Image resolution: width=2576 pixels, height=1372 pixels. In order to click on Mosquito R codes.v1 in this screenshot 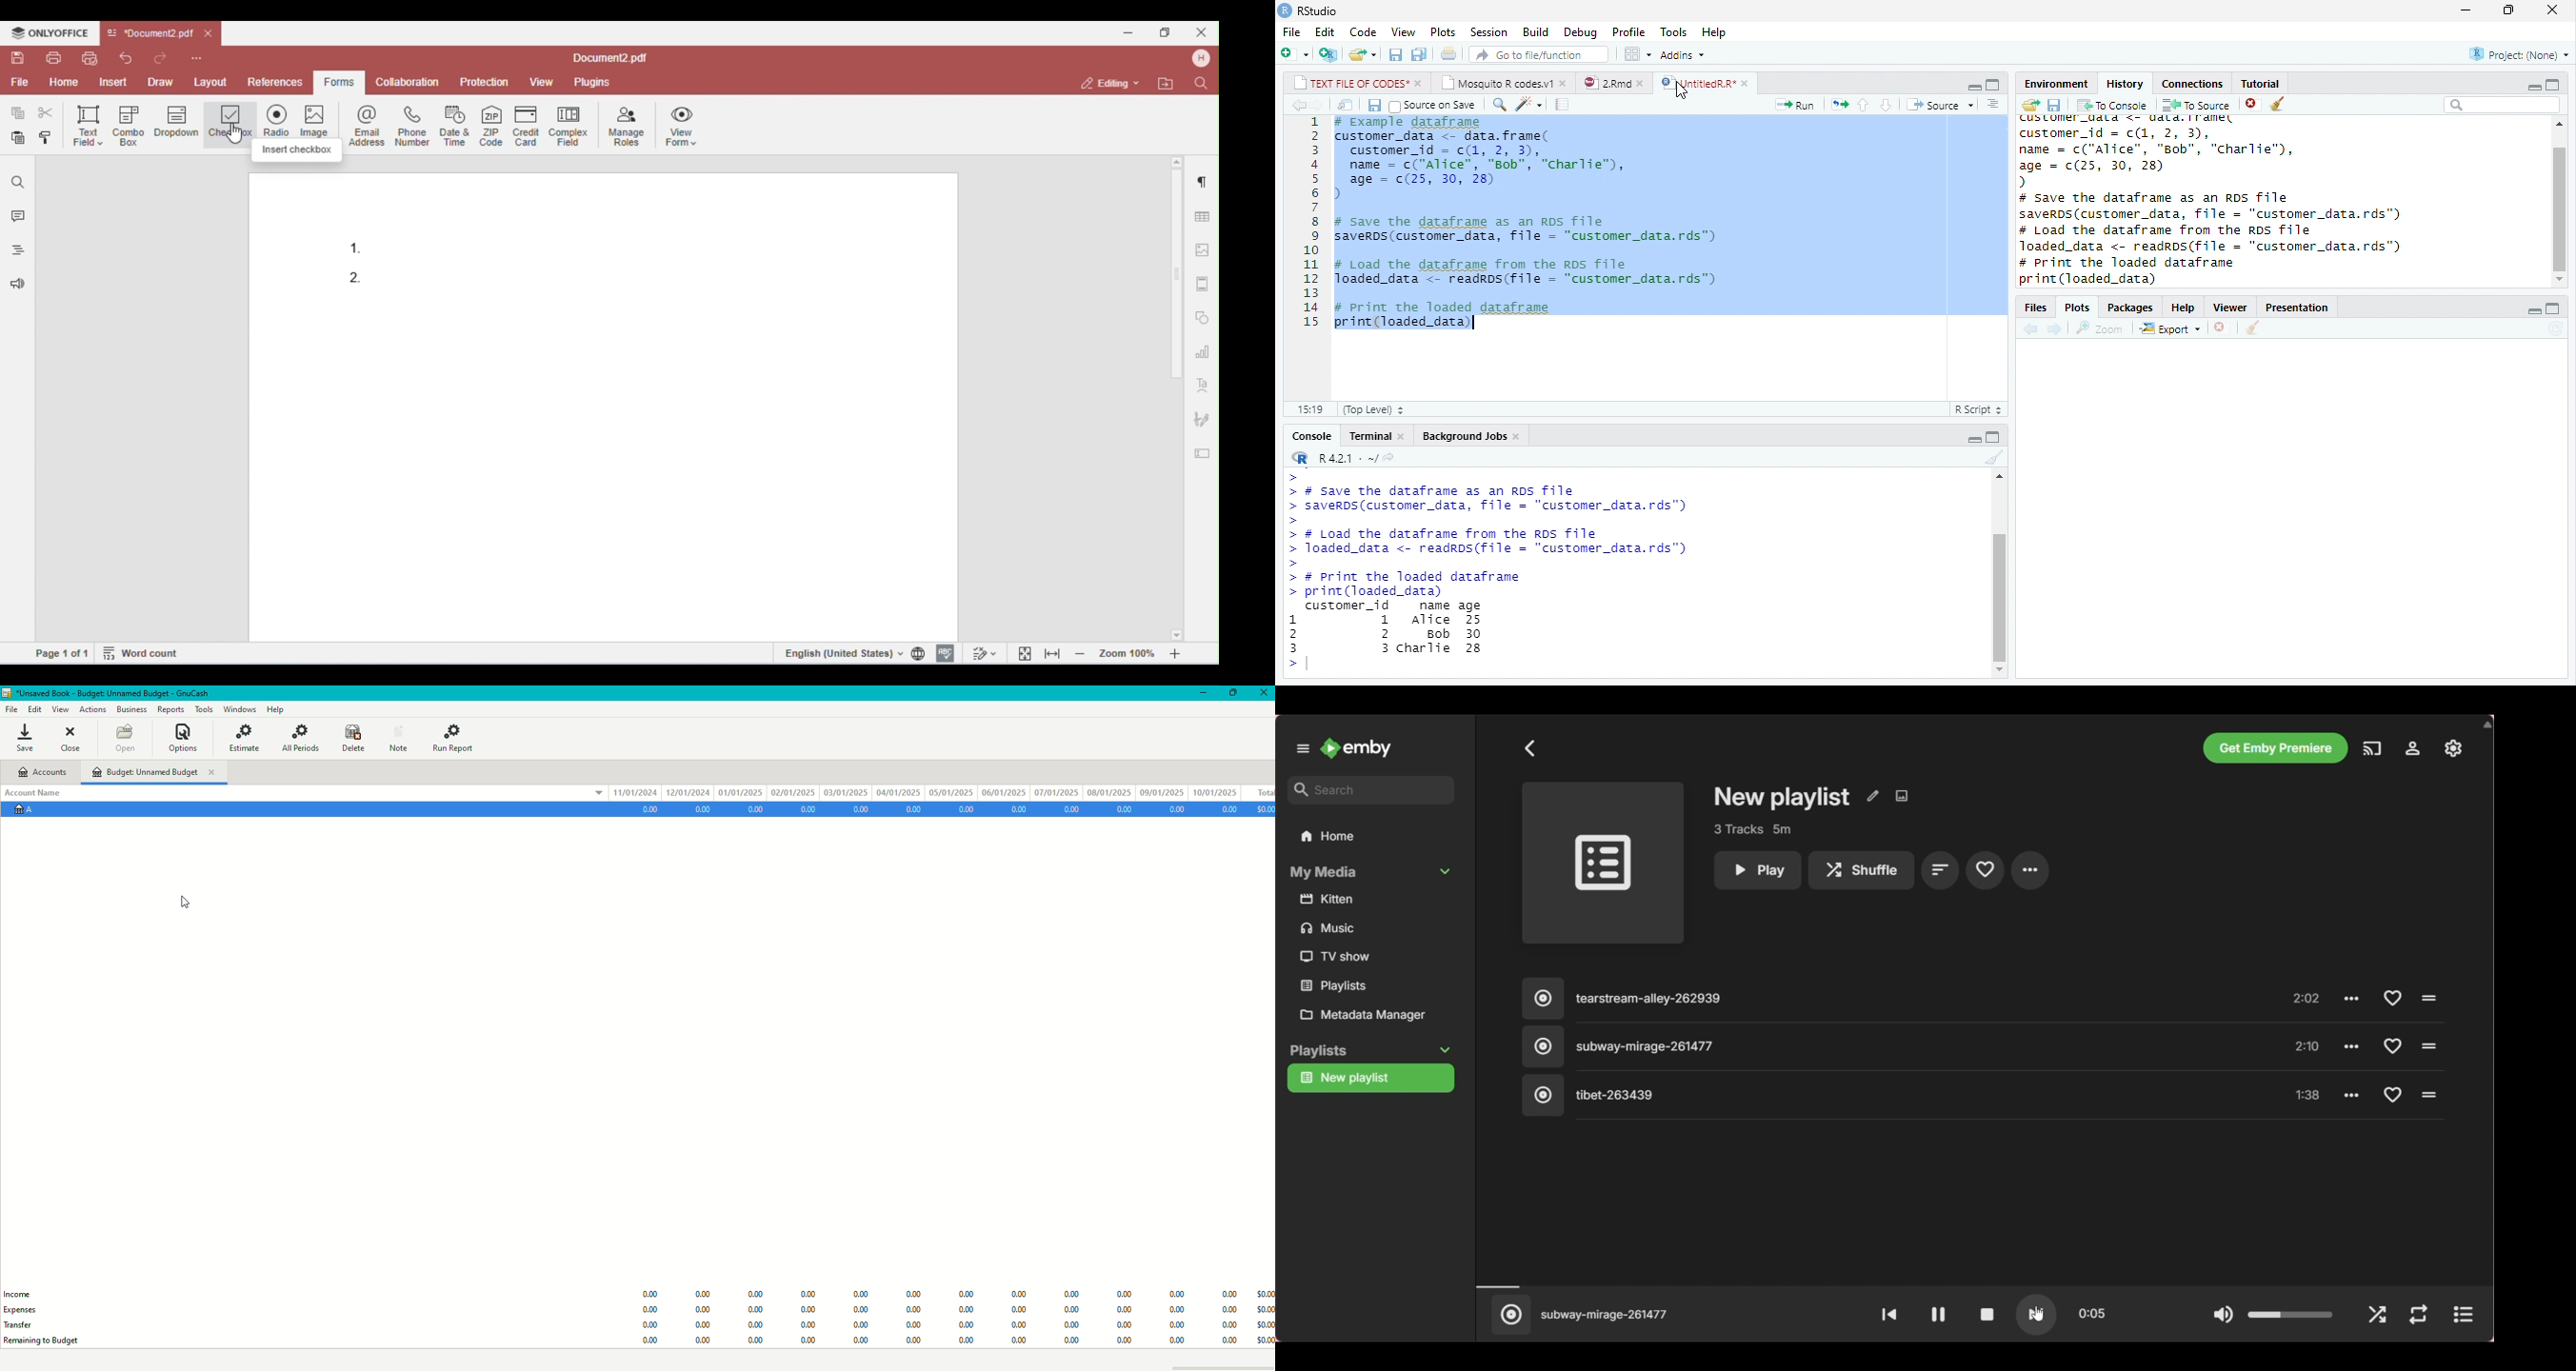, I will do `click(1496, 83)`.